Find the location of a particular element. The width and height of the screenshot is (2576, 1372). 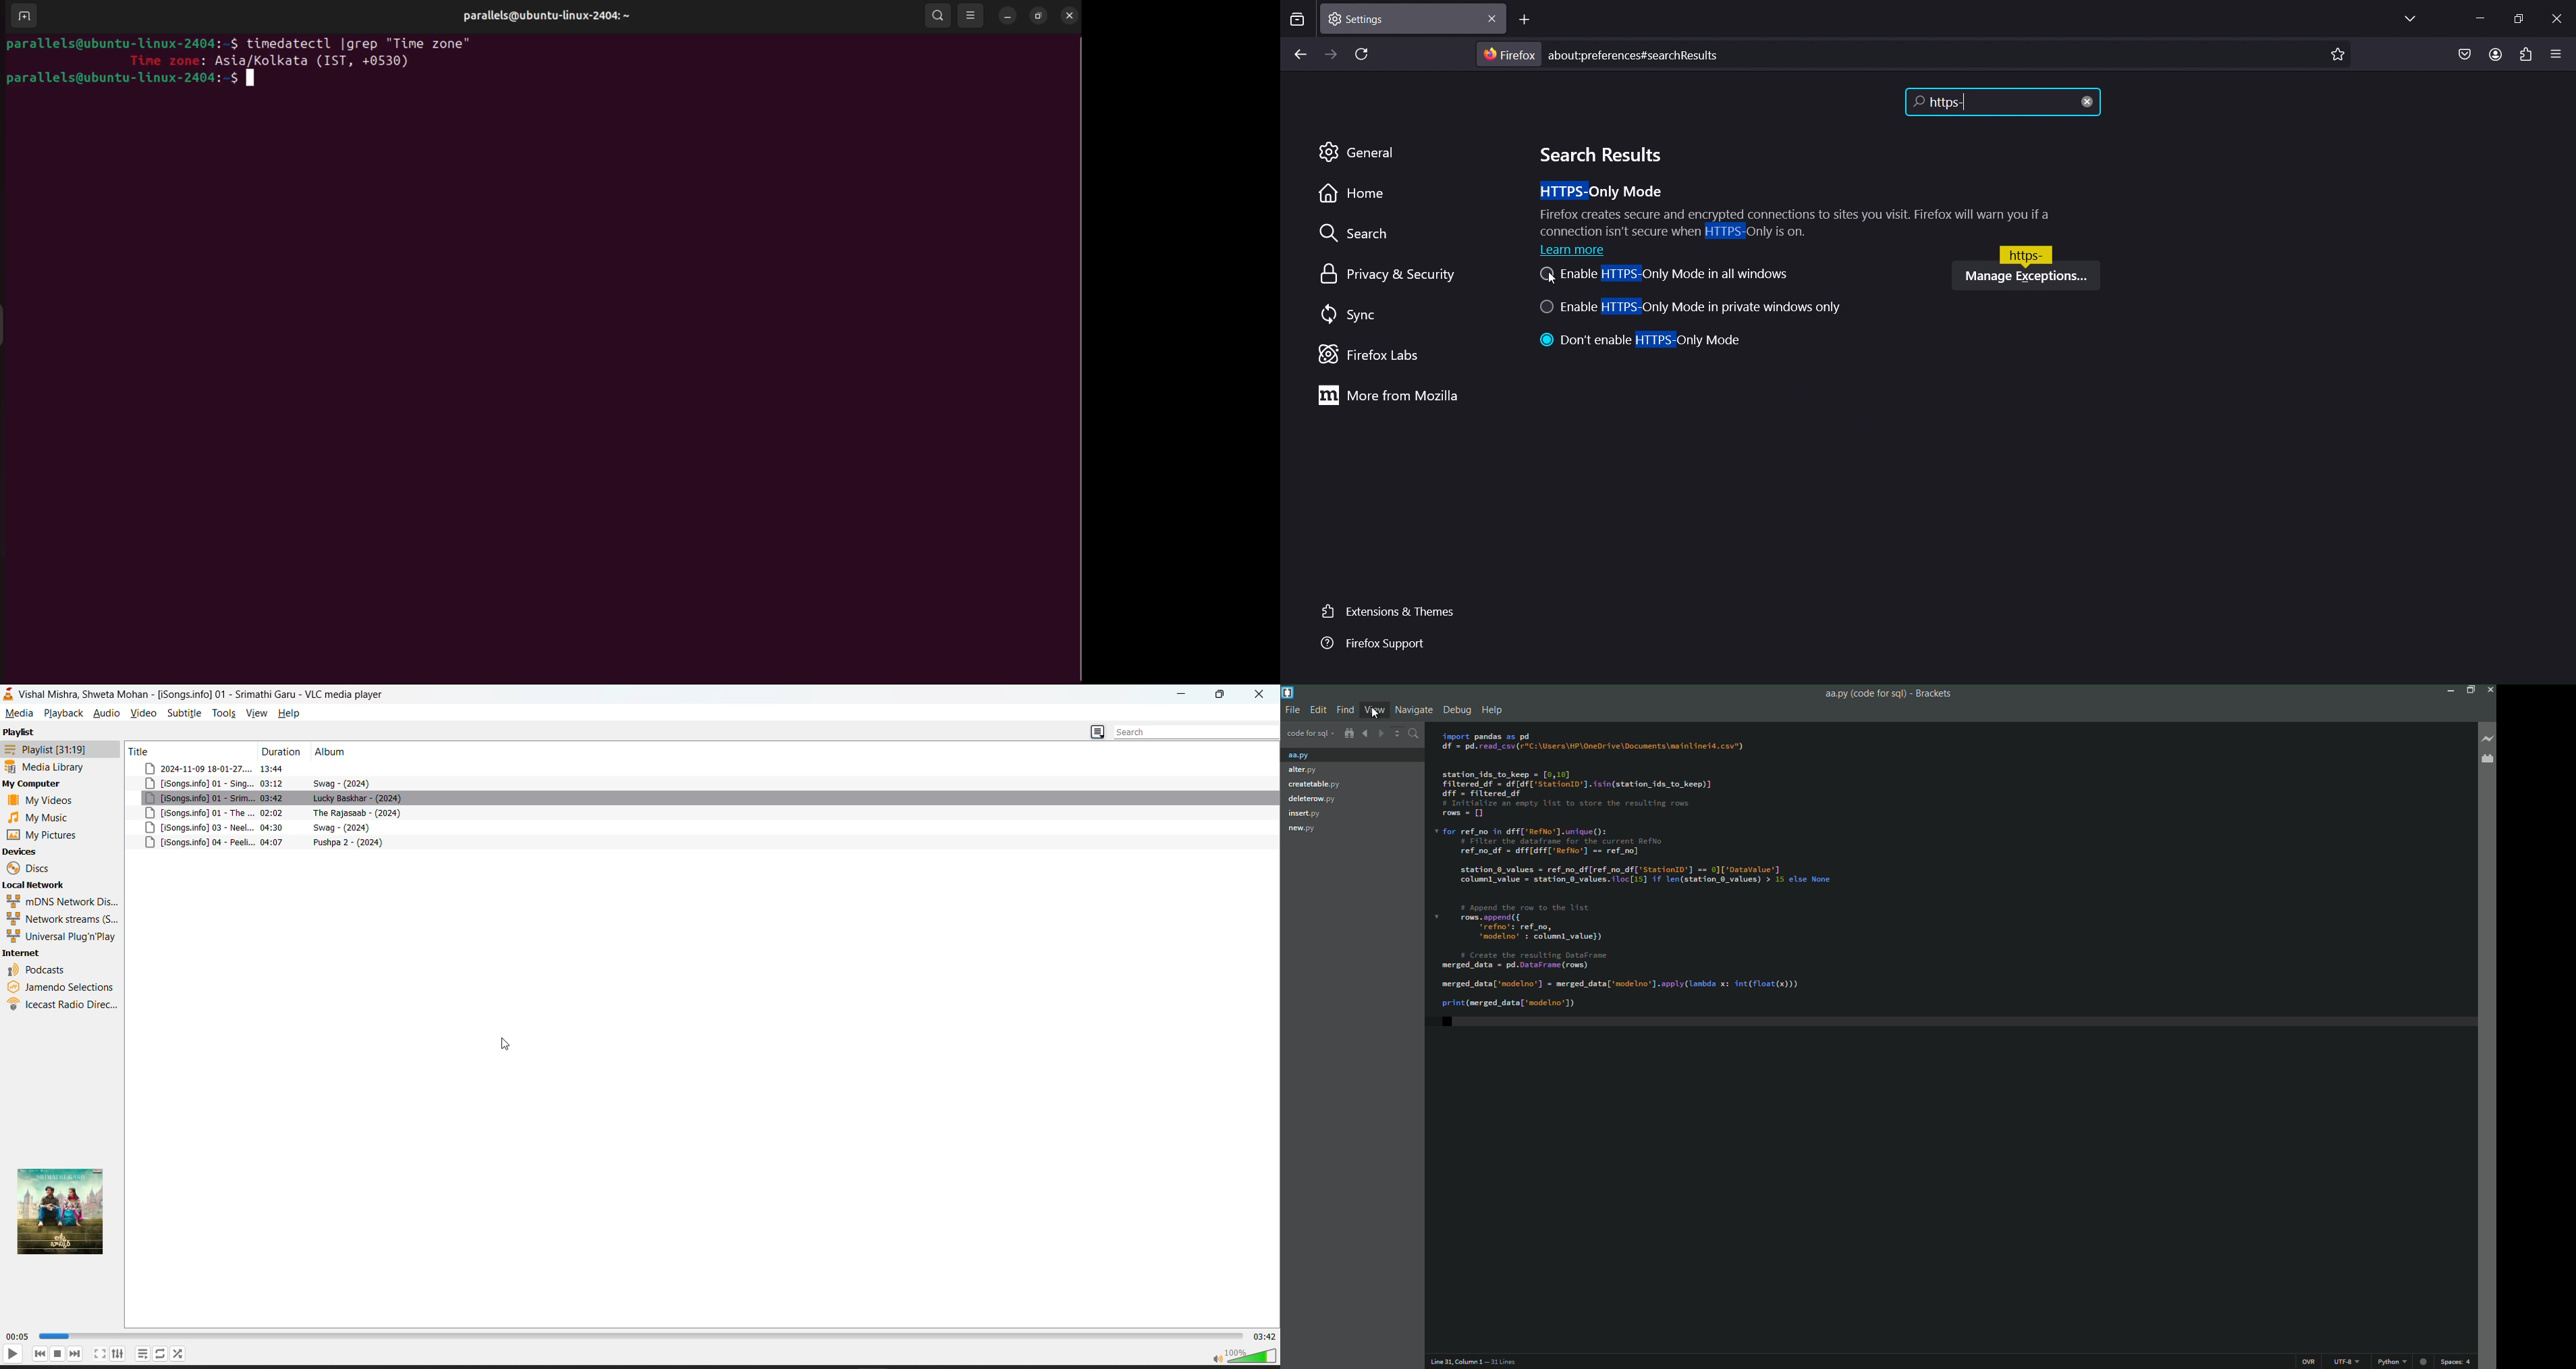

discs is located at coordinates (32, 868).